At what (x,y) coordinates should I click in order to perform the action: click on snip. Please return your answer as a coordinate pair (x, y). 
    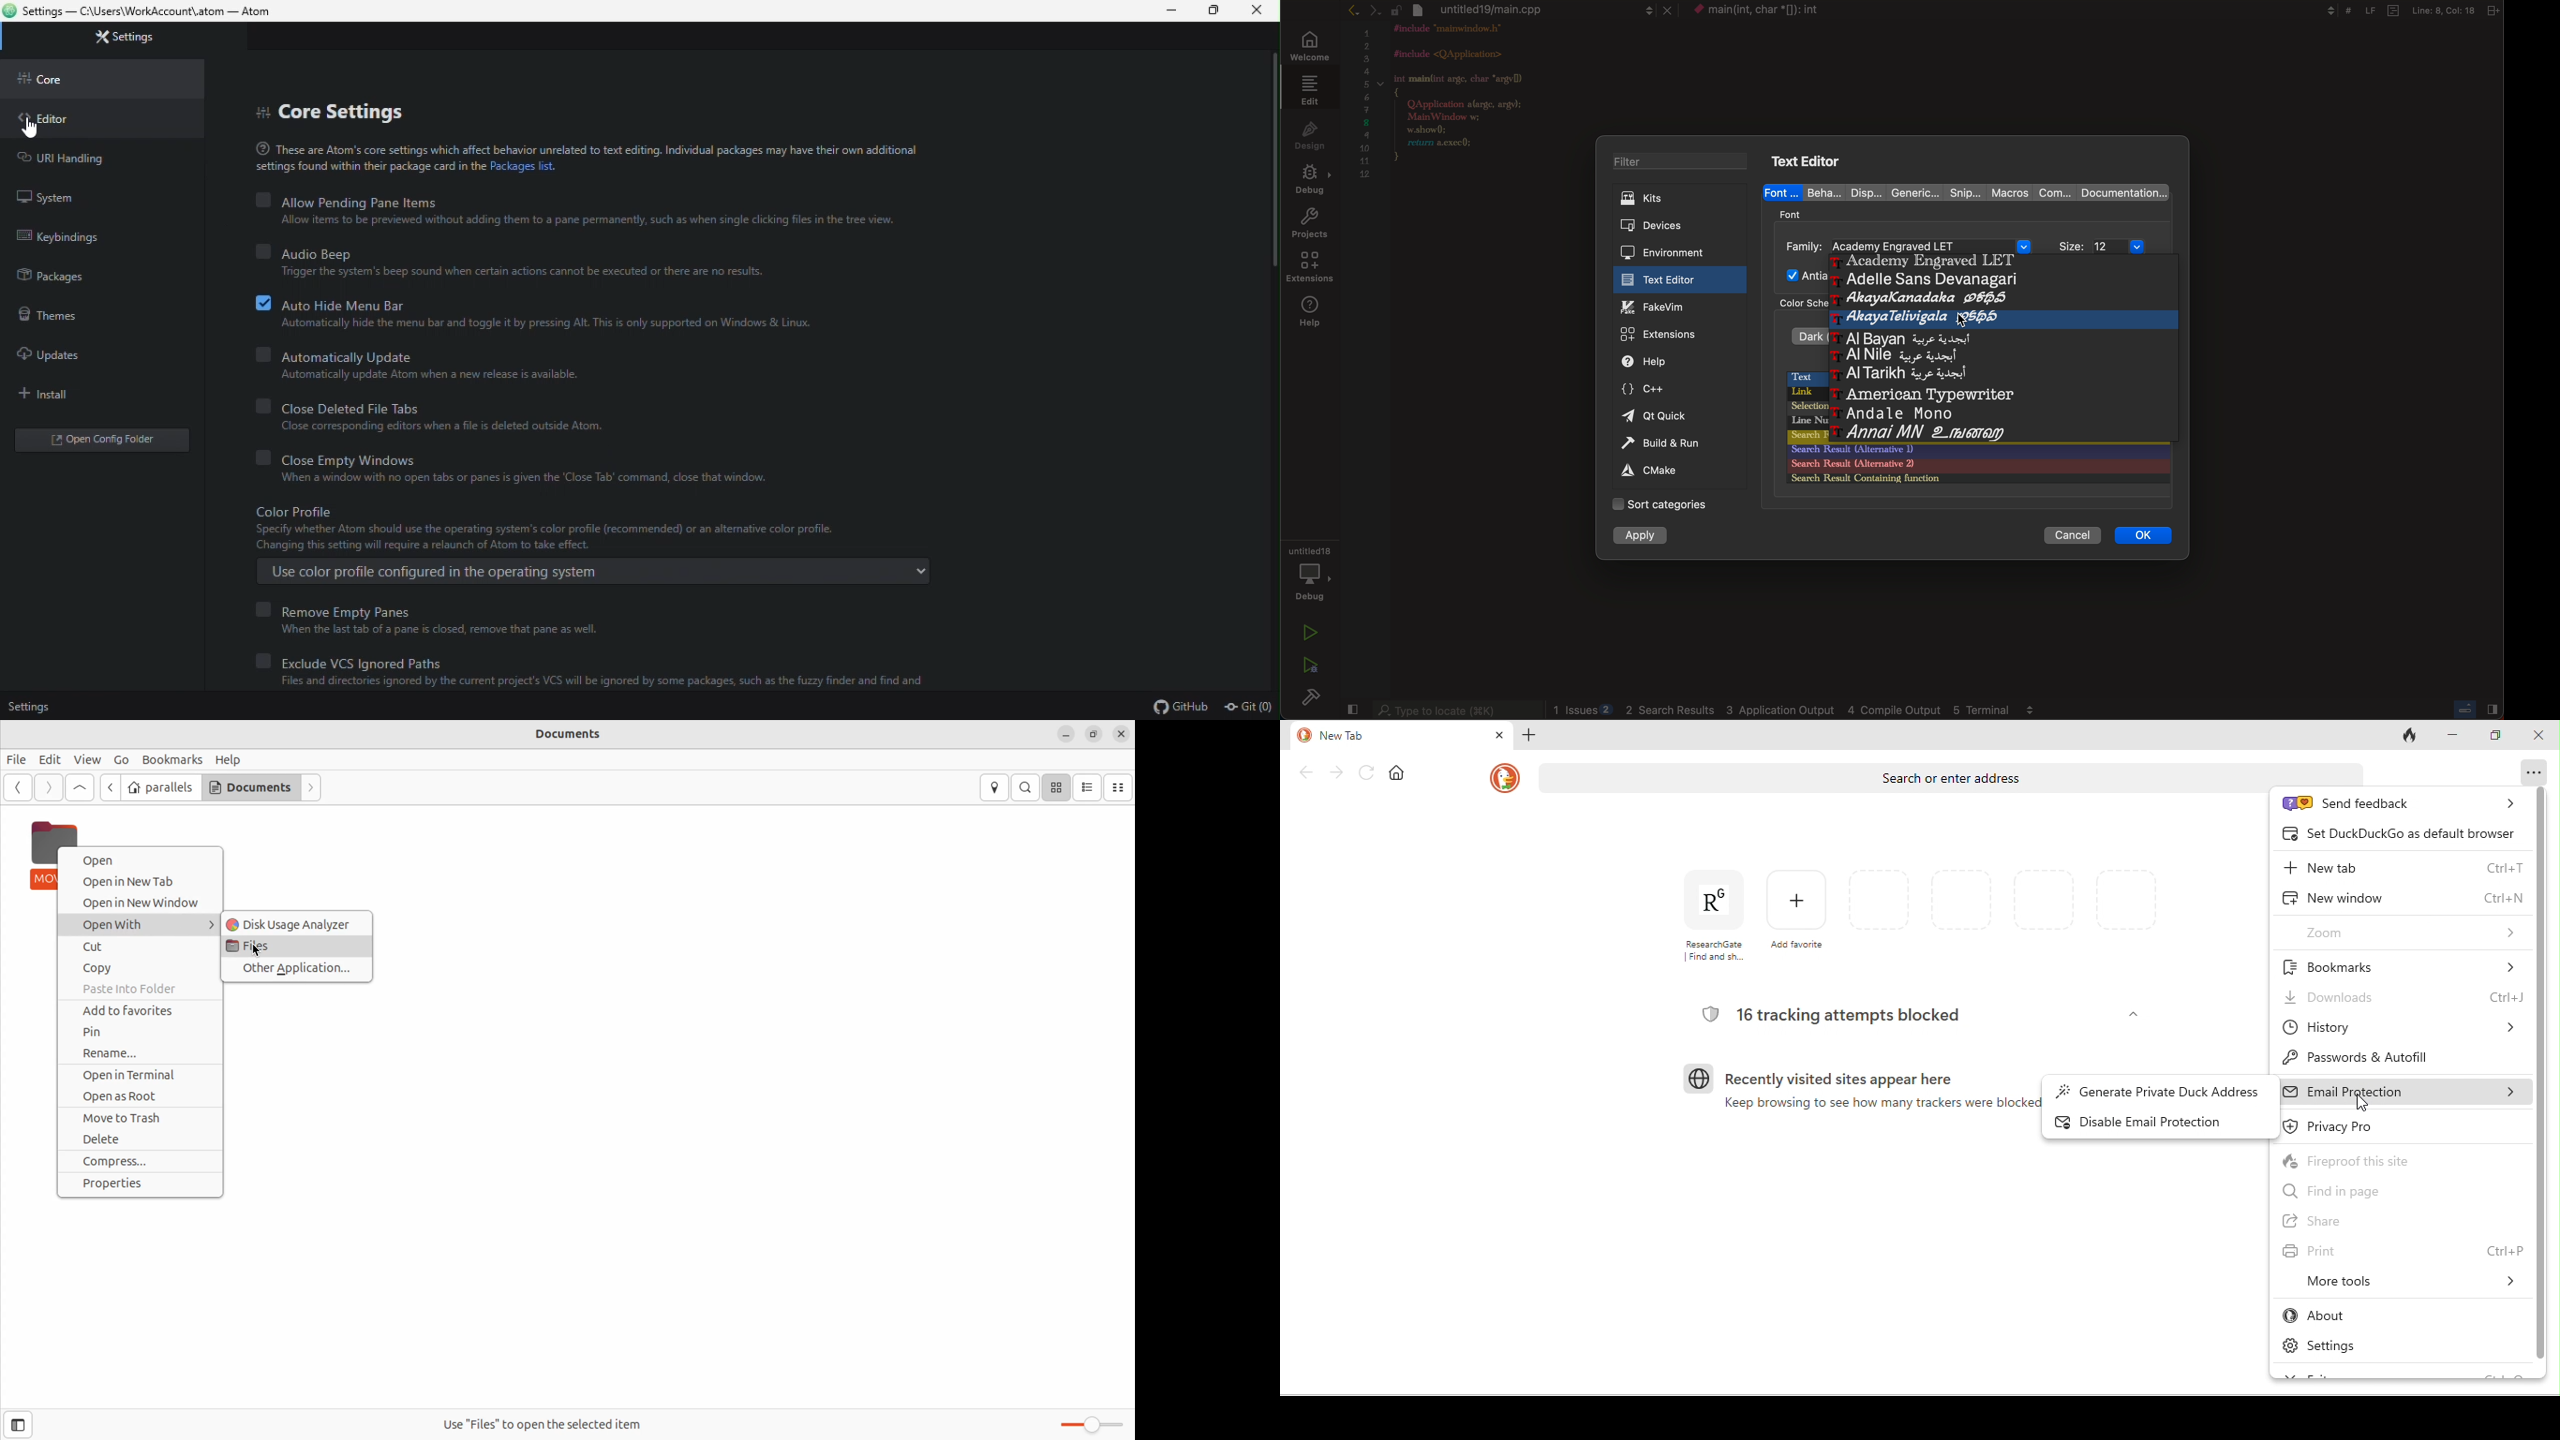
    Looking at the image, I should click on (1962, 191).